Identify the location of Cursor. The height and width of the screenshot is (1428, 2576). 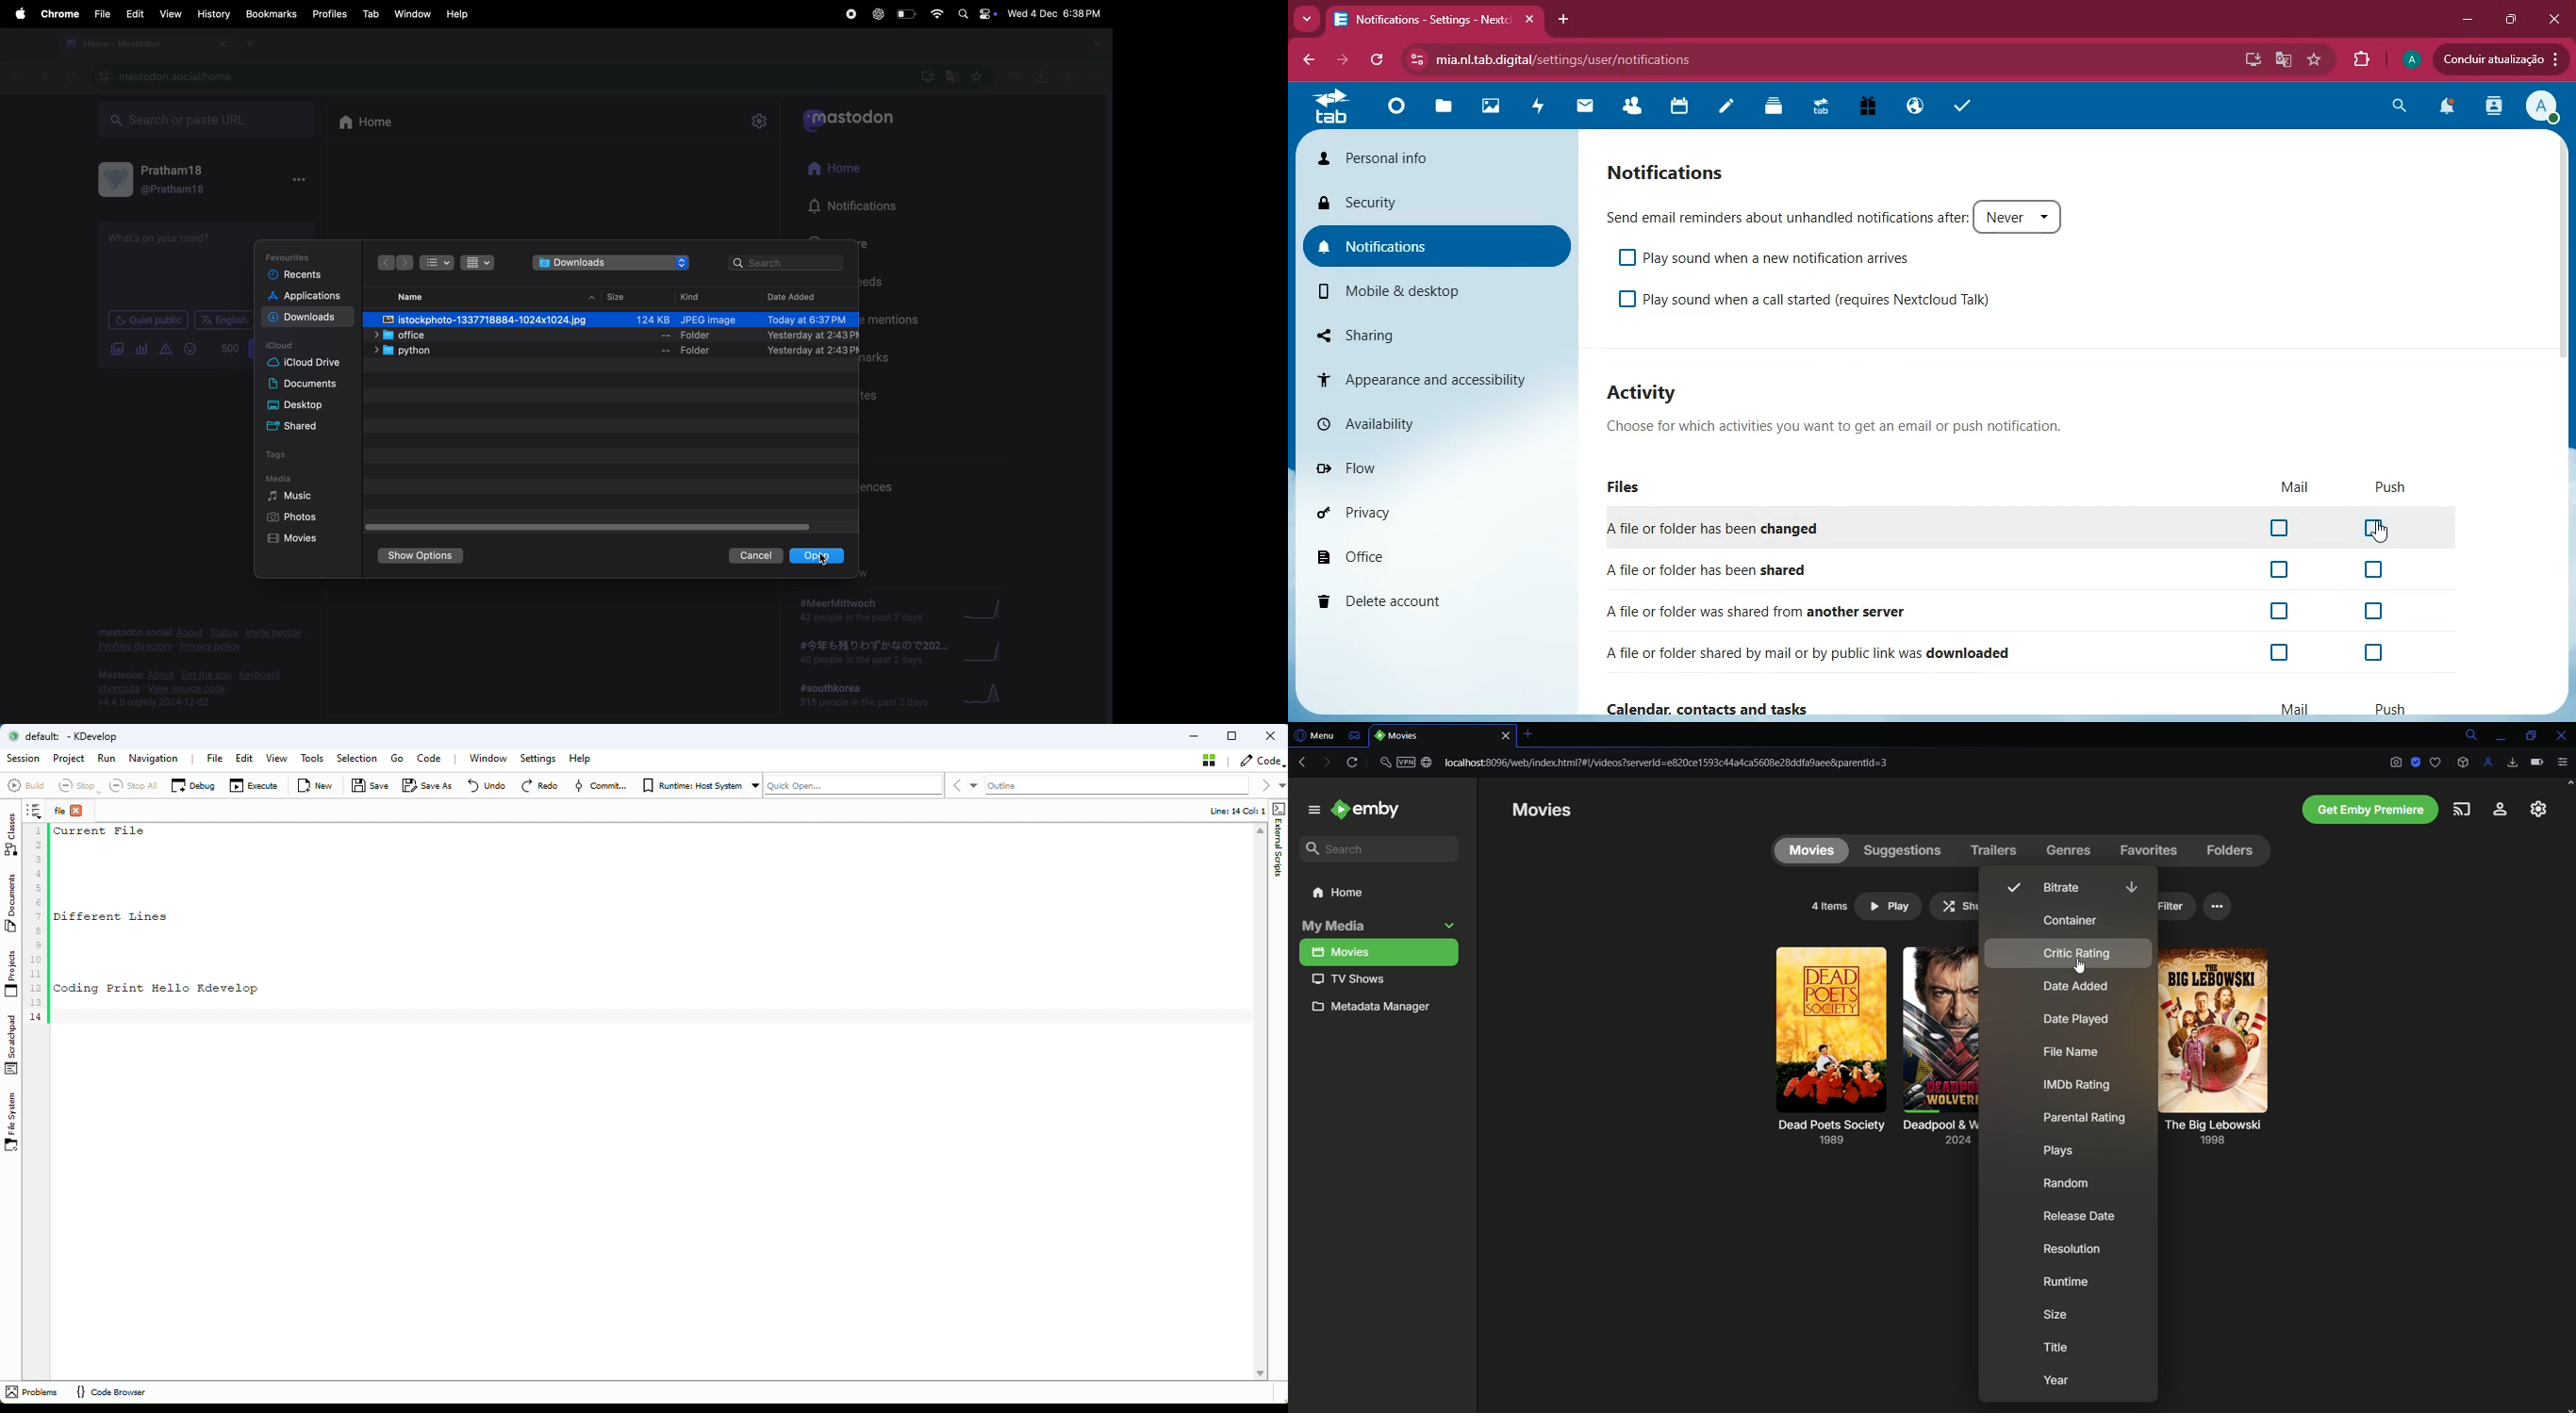
(2384, 533).